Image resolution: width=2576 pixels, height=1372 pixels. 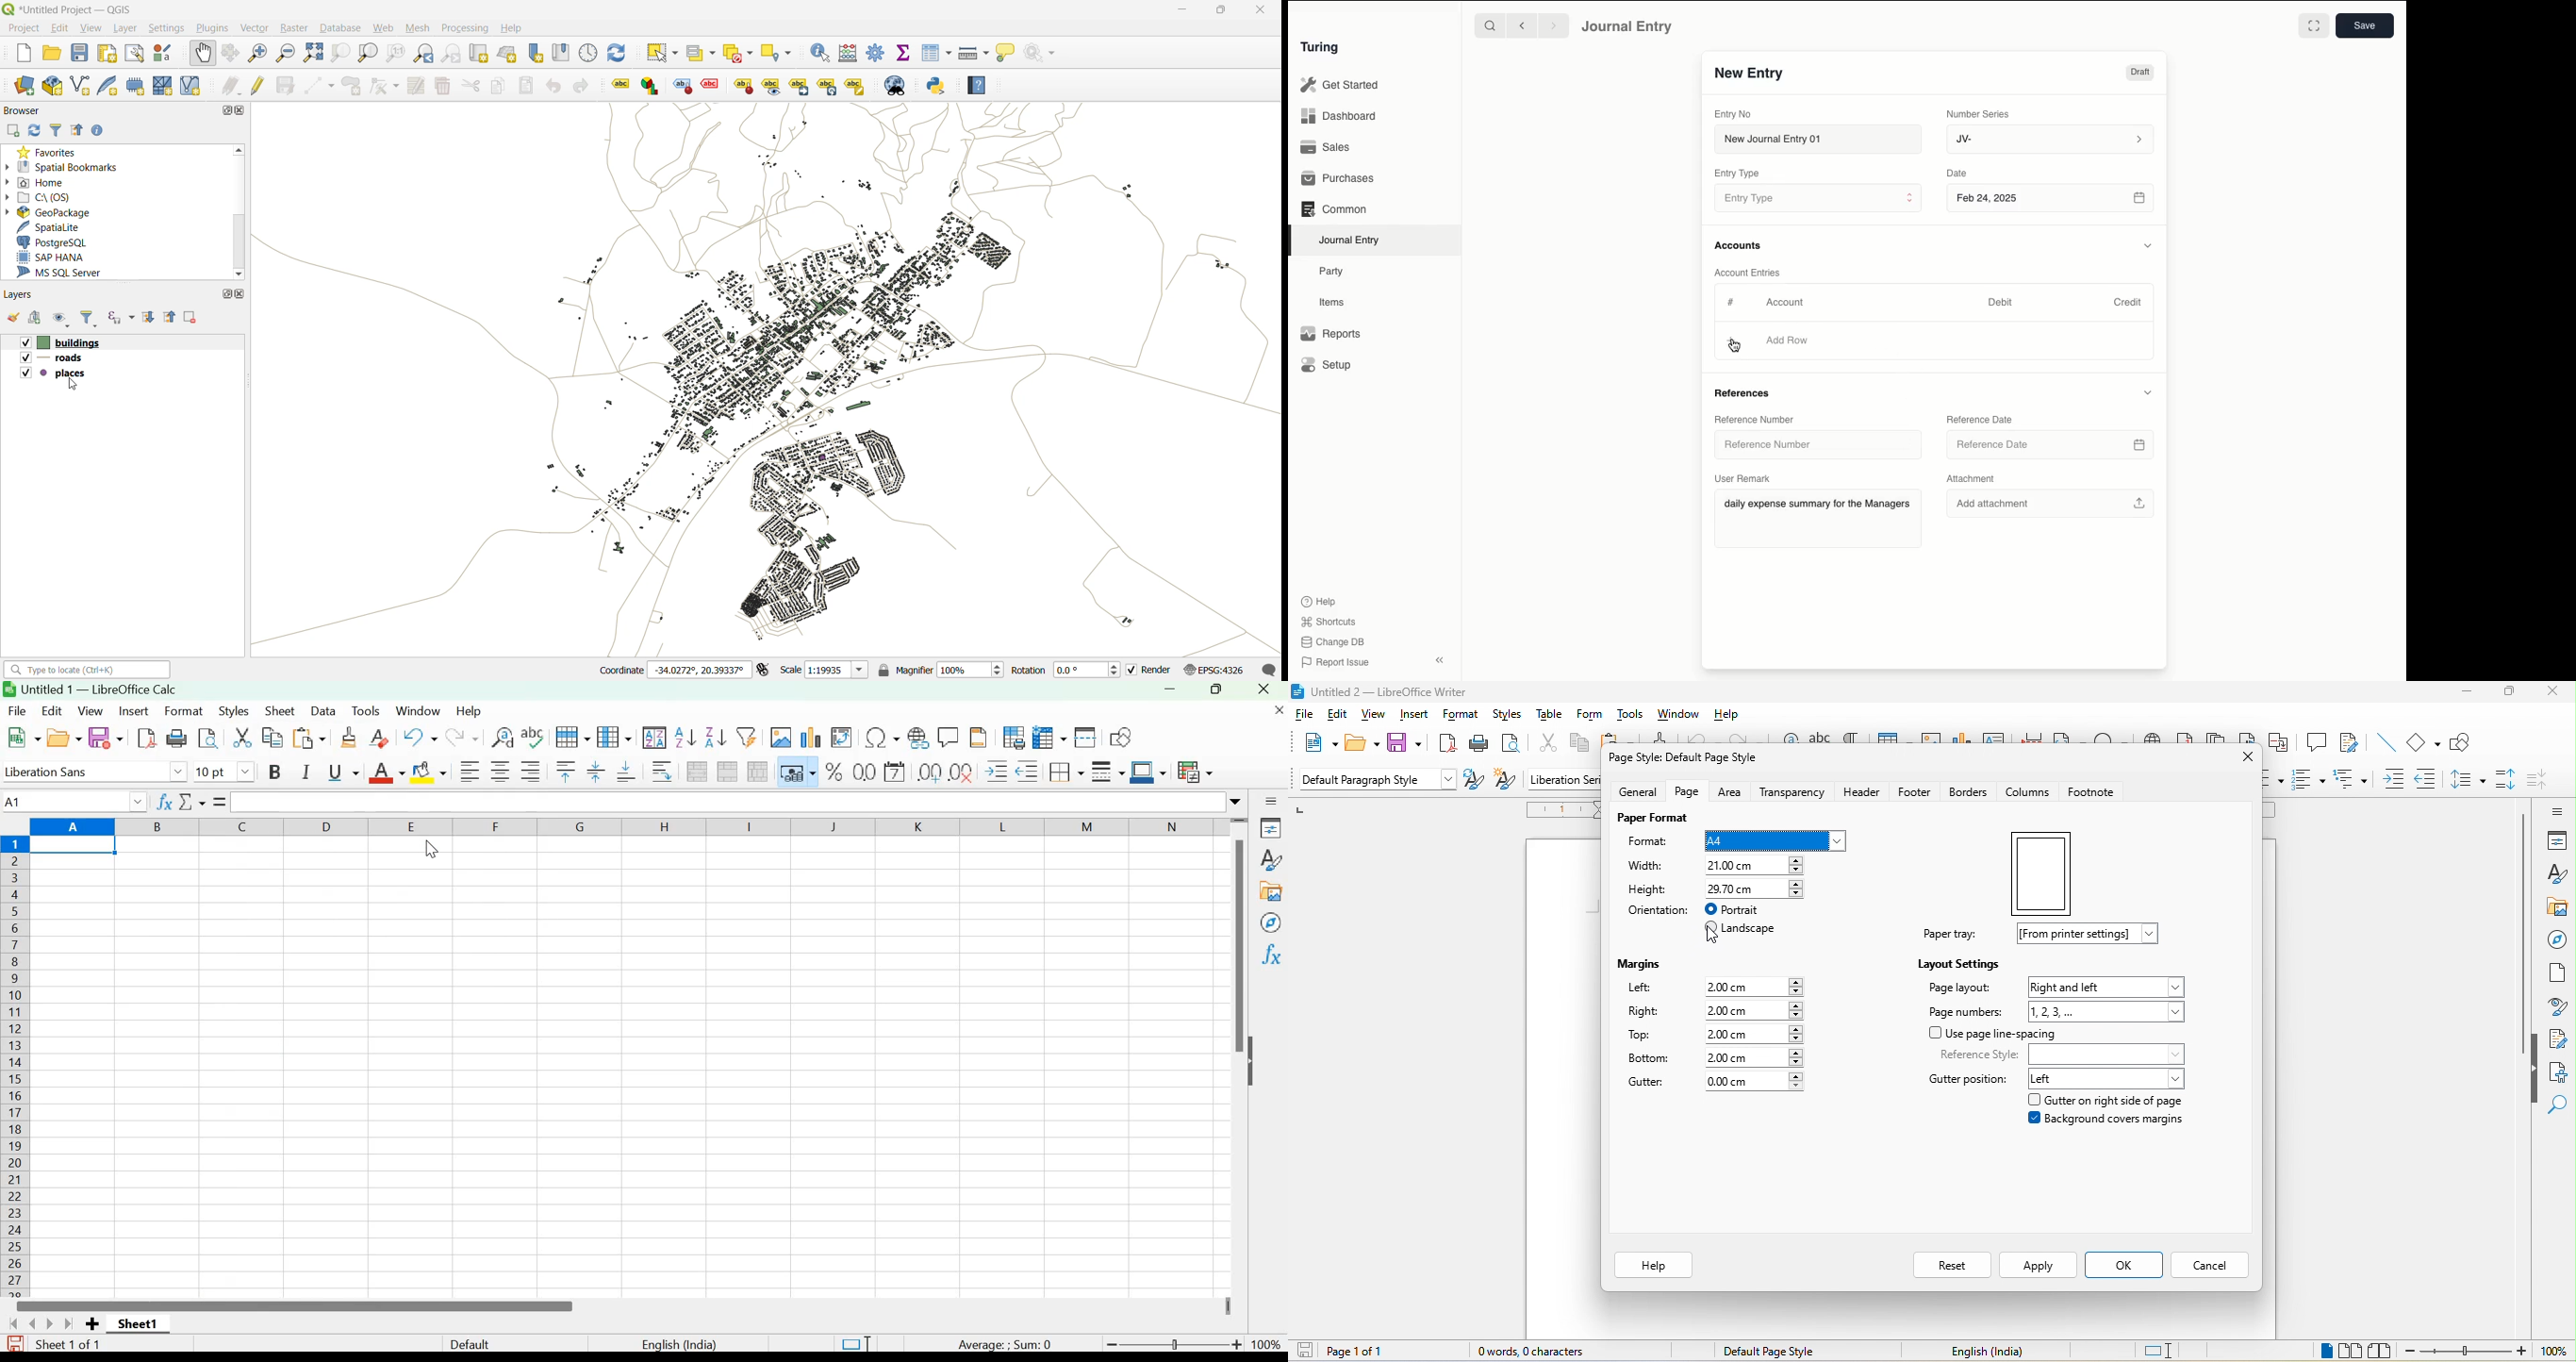 I want to click on update selected style, so click(x=1474, y=781).